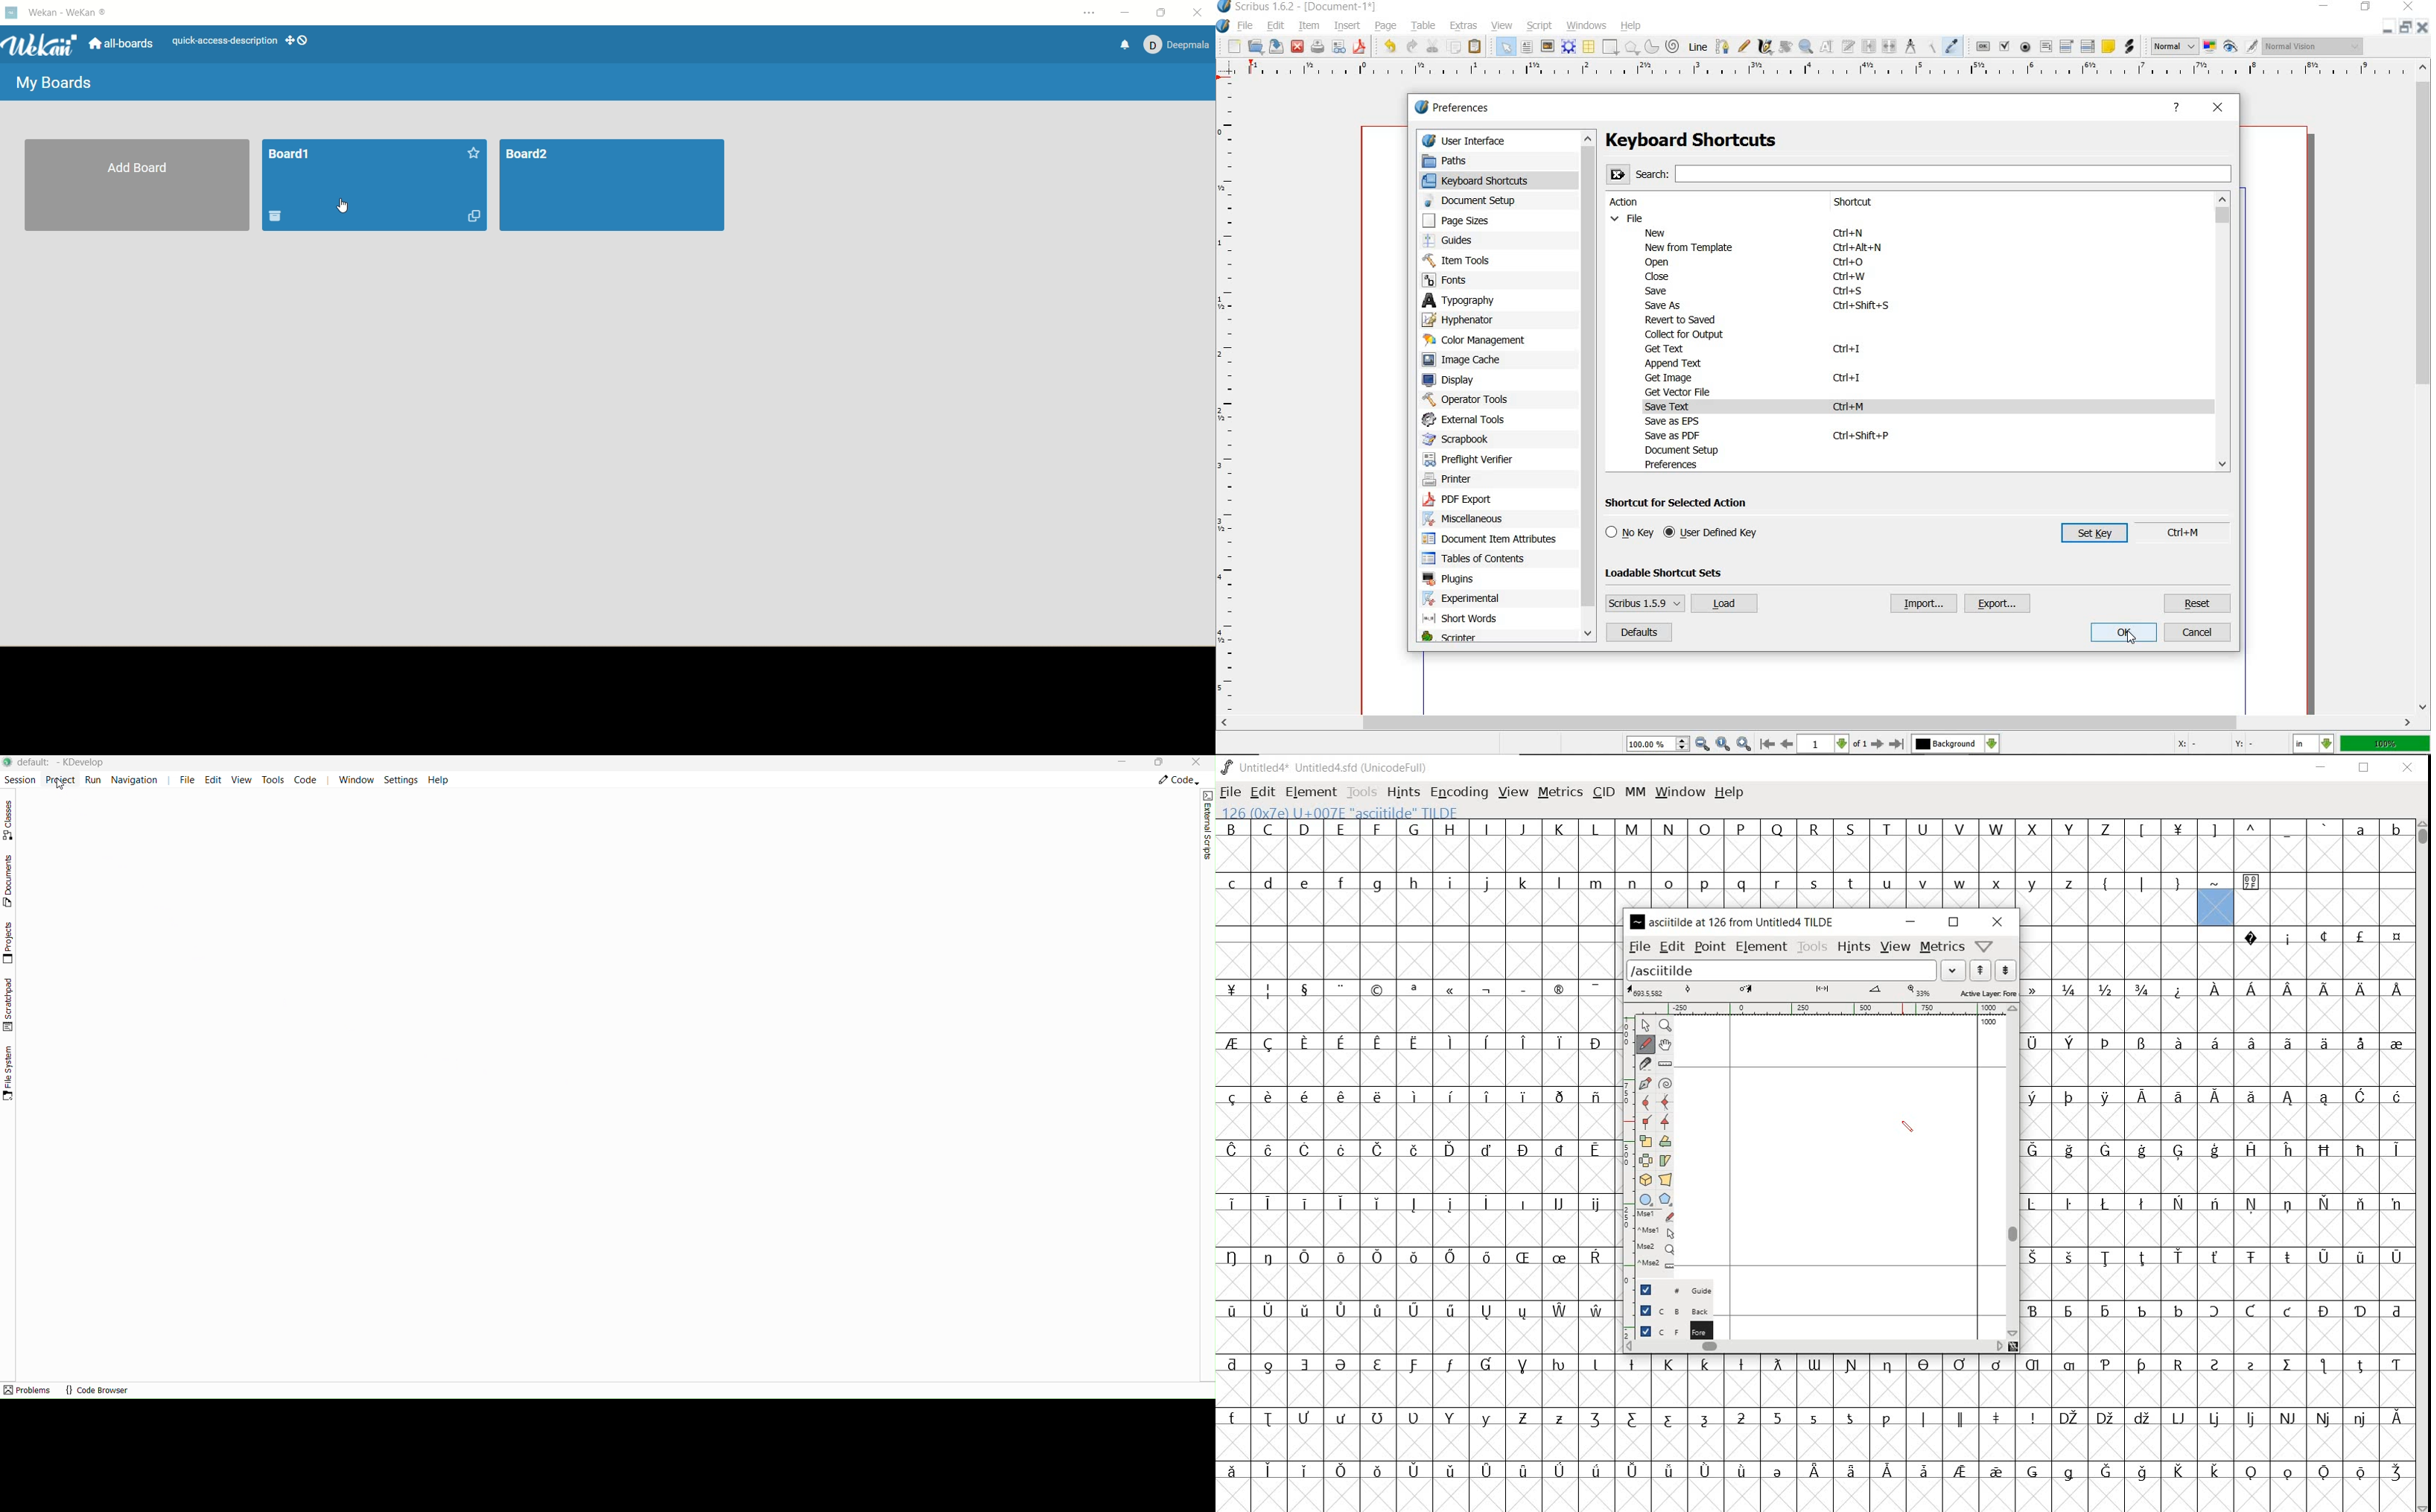 This screenshot has height=1512, width=2436. I want to click on scrollbar, so click(1815, 1346).